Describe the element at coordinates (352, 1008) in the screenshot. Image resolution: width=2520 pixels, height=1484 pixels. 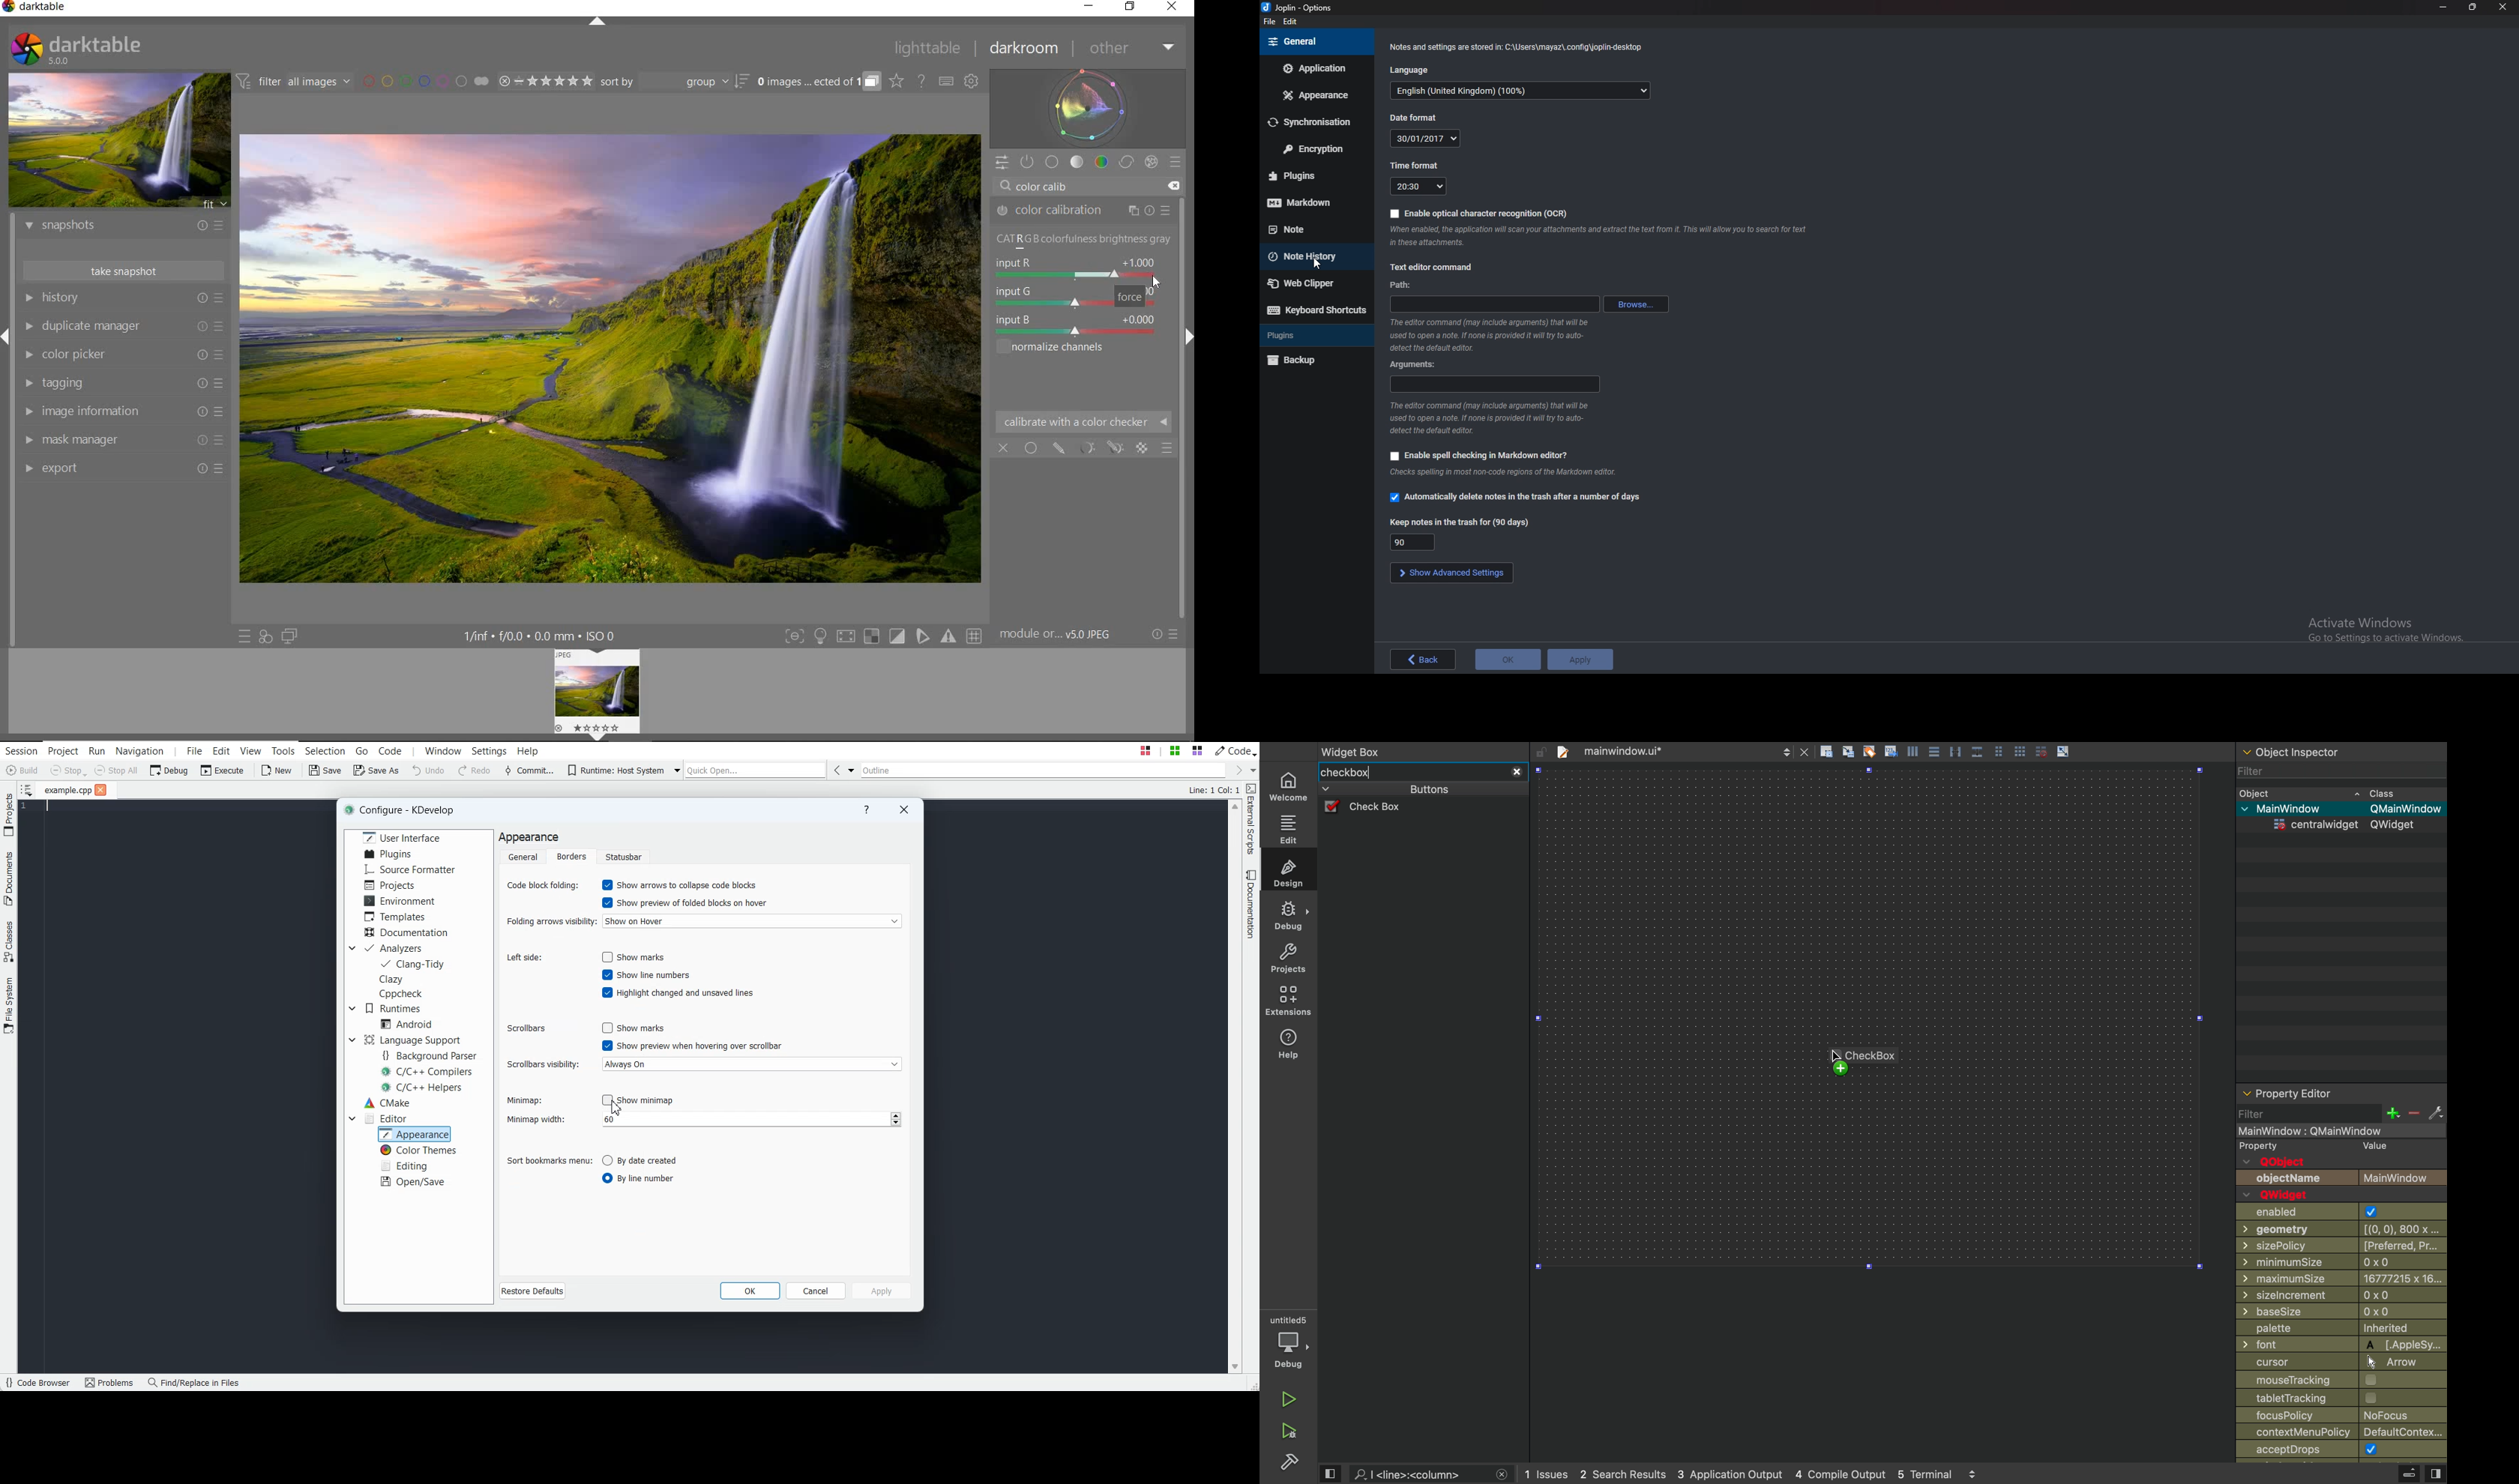
I see `Drop down box` at that location.